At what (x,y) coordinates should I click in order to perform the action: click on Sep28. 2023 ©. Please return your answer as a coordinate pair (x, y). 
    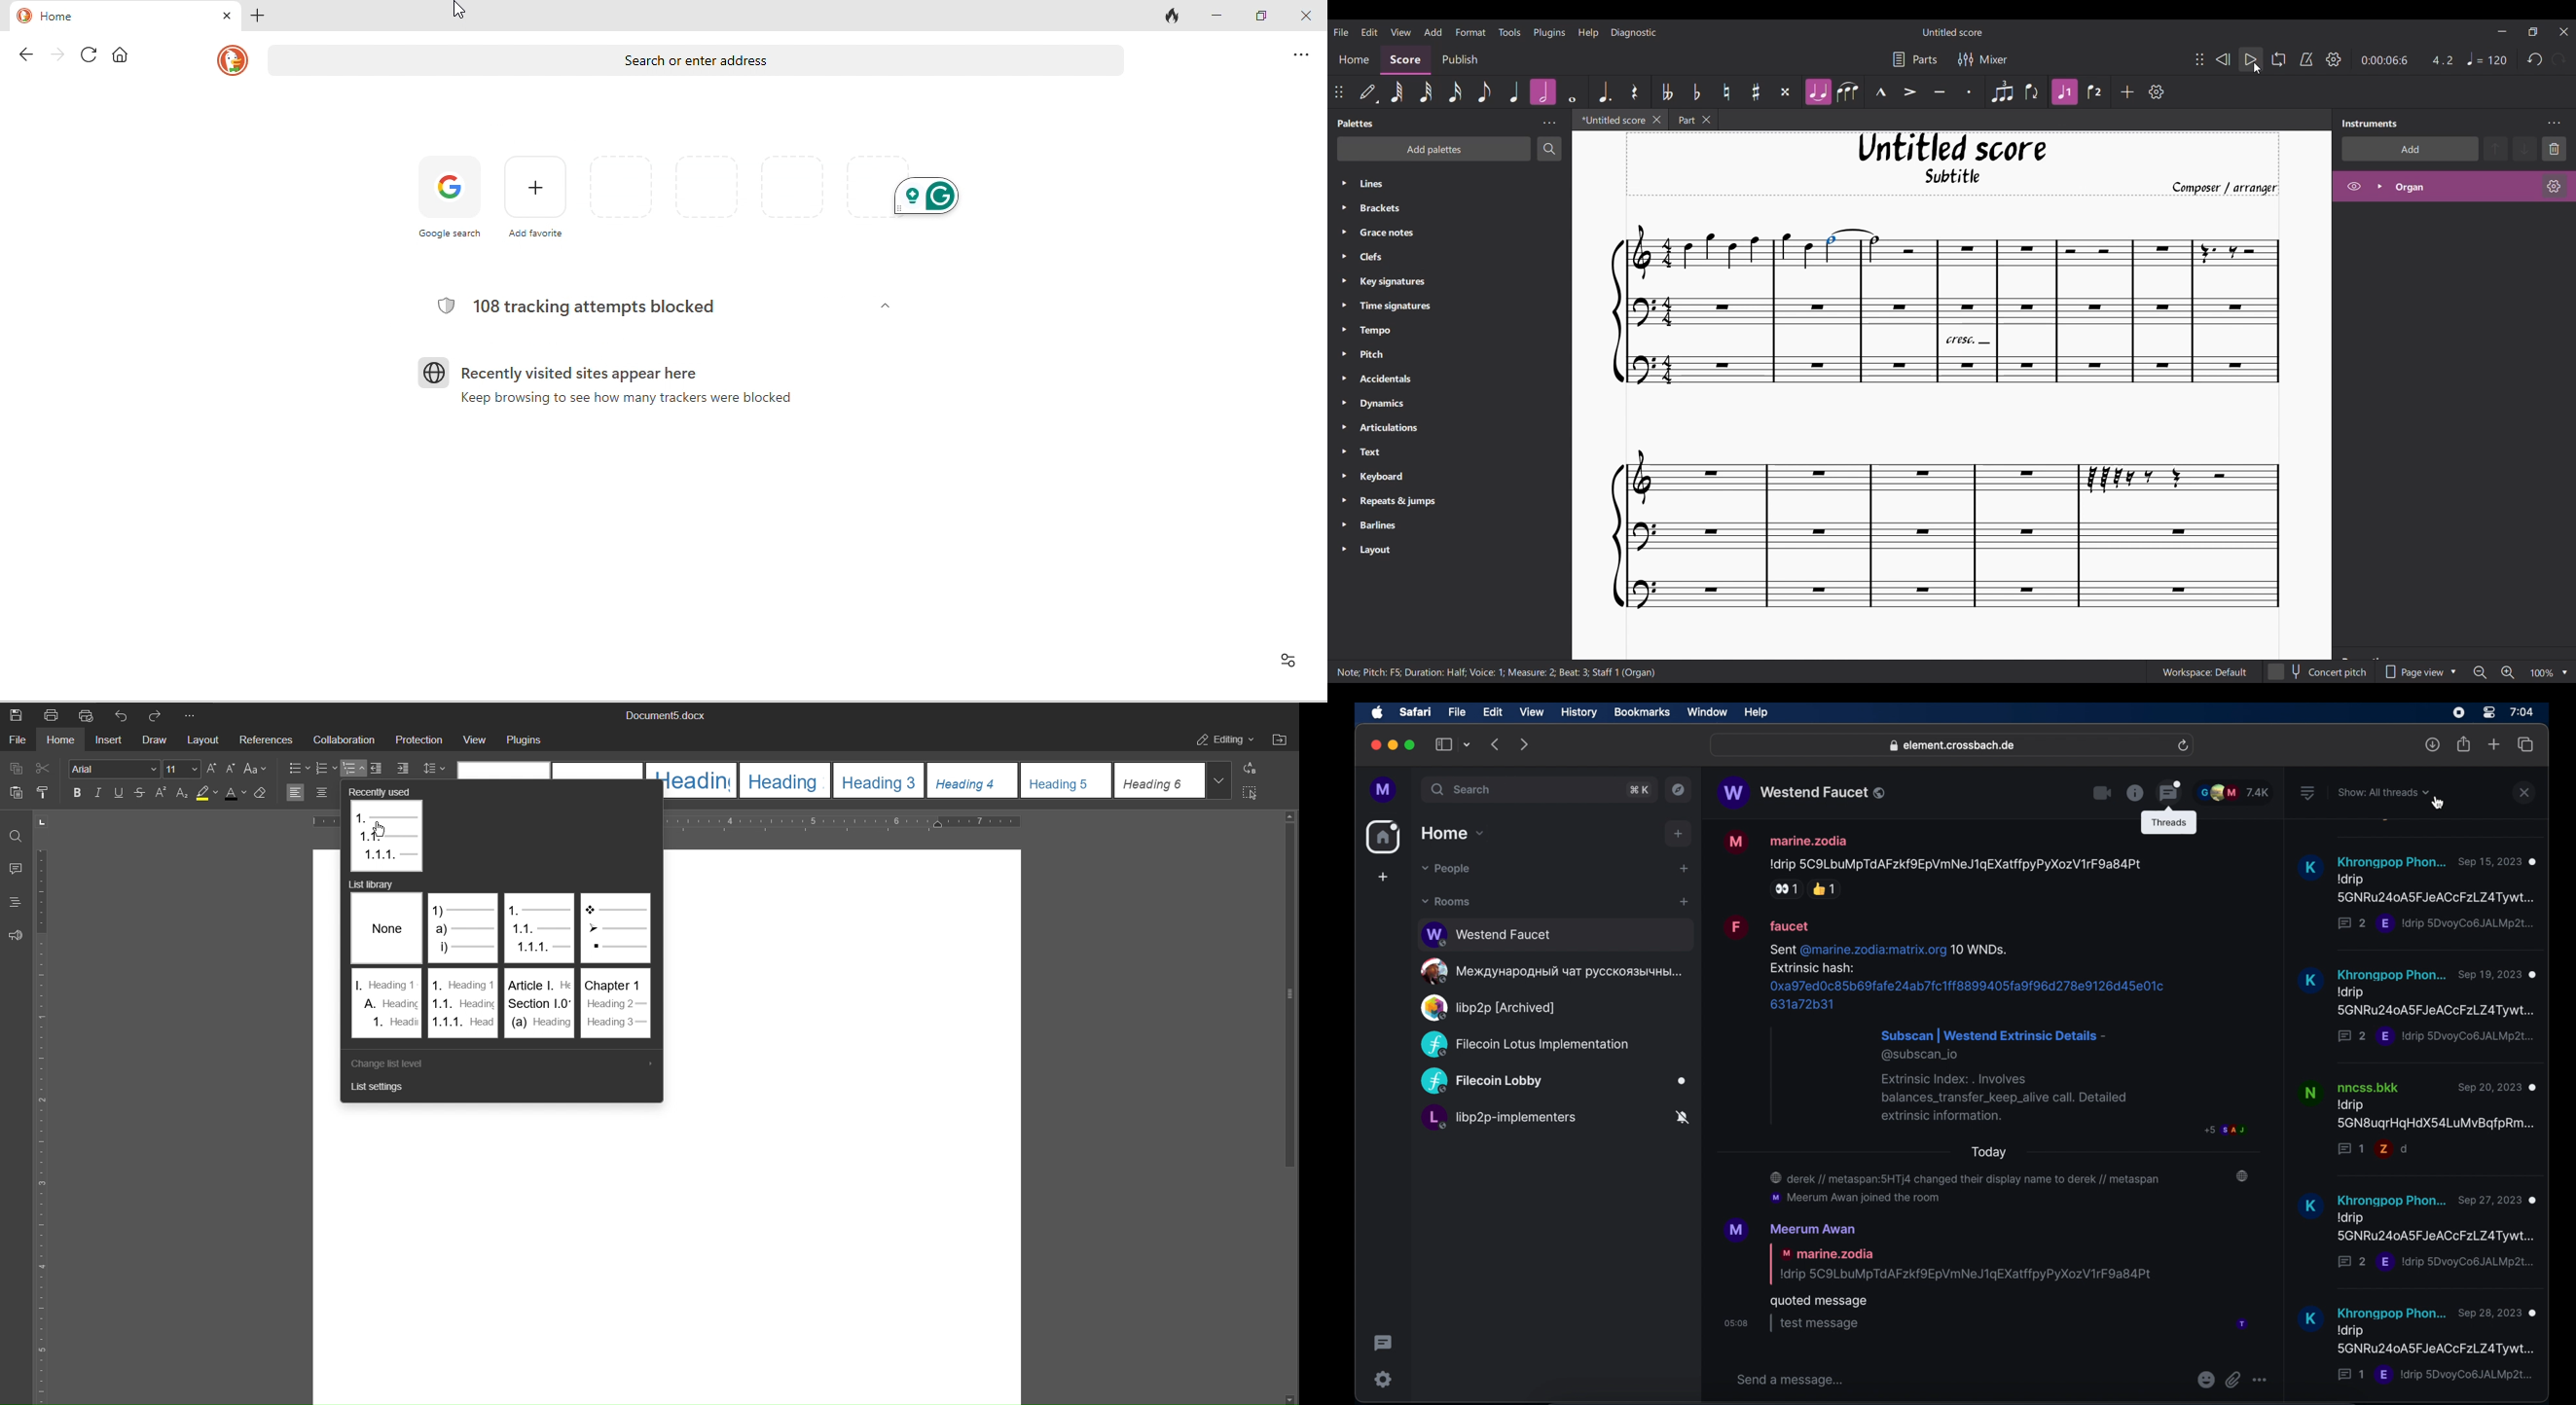
    Looking at the image, I should click on (2497, 1312).